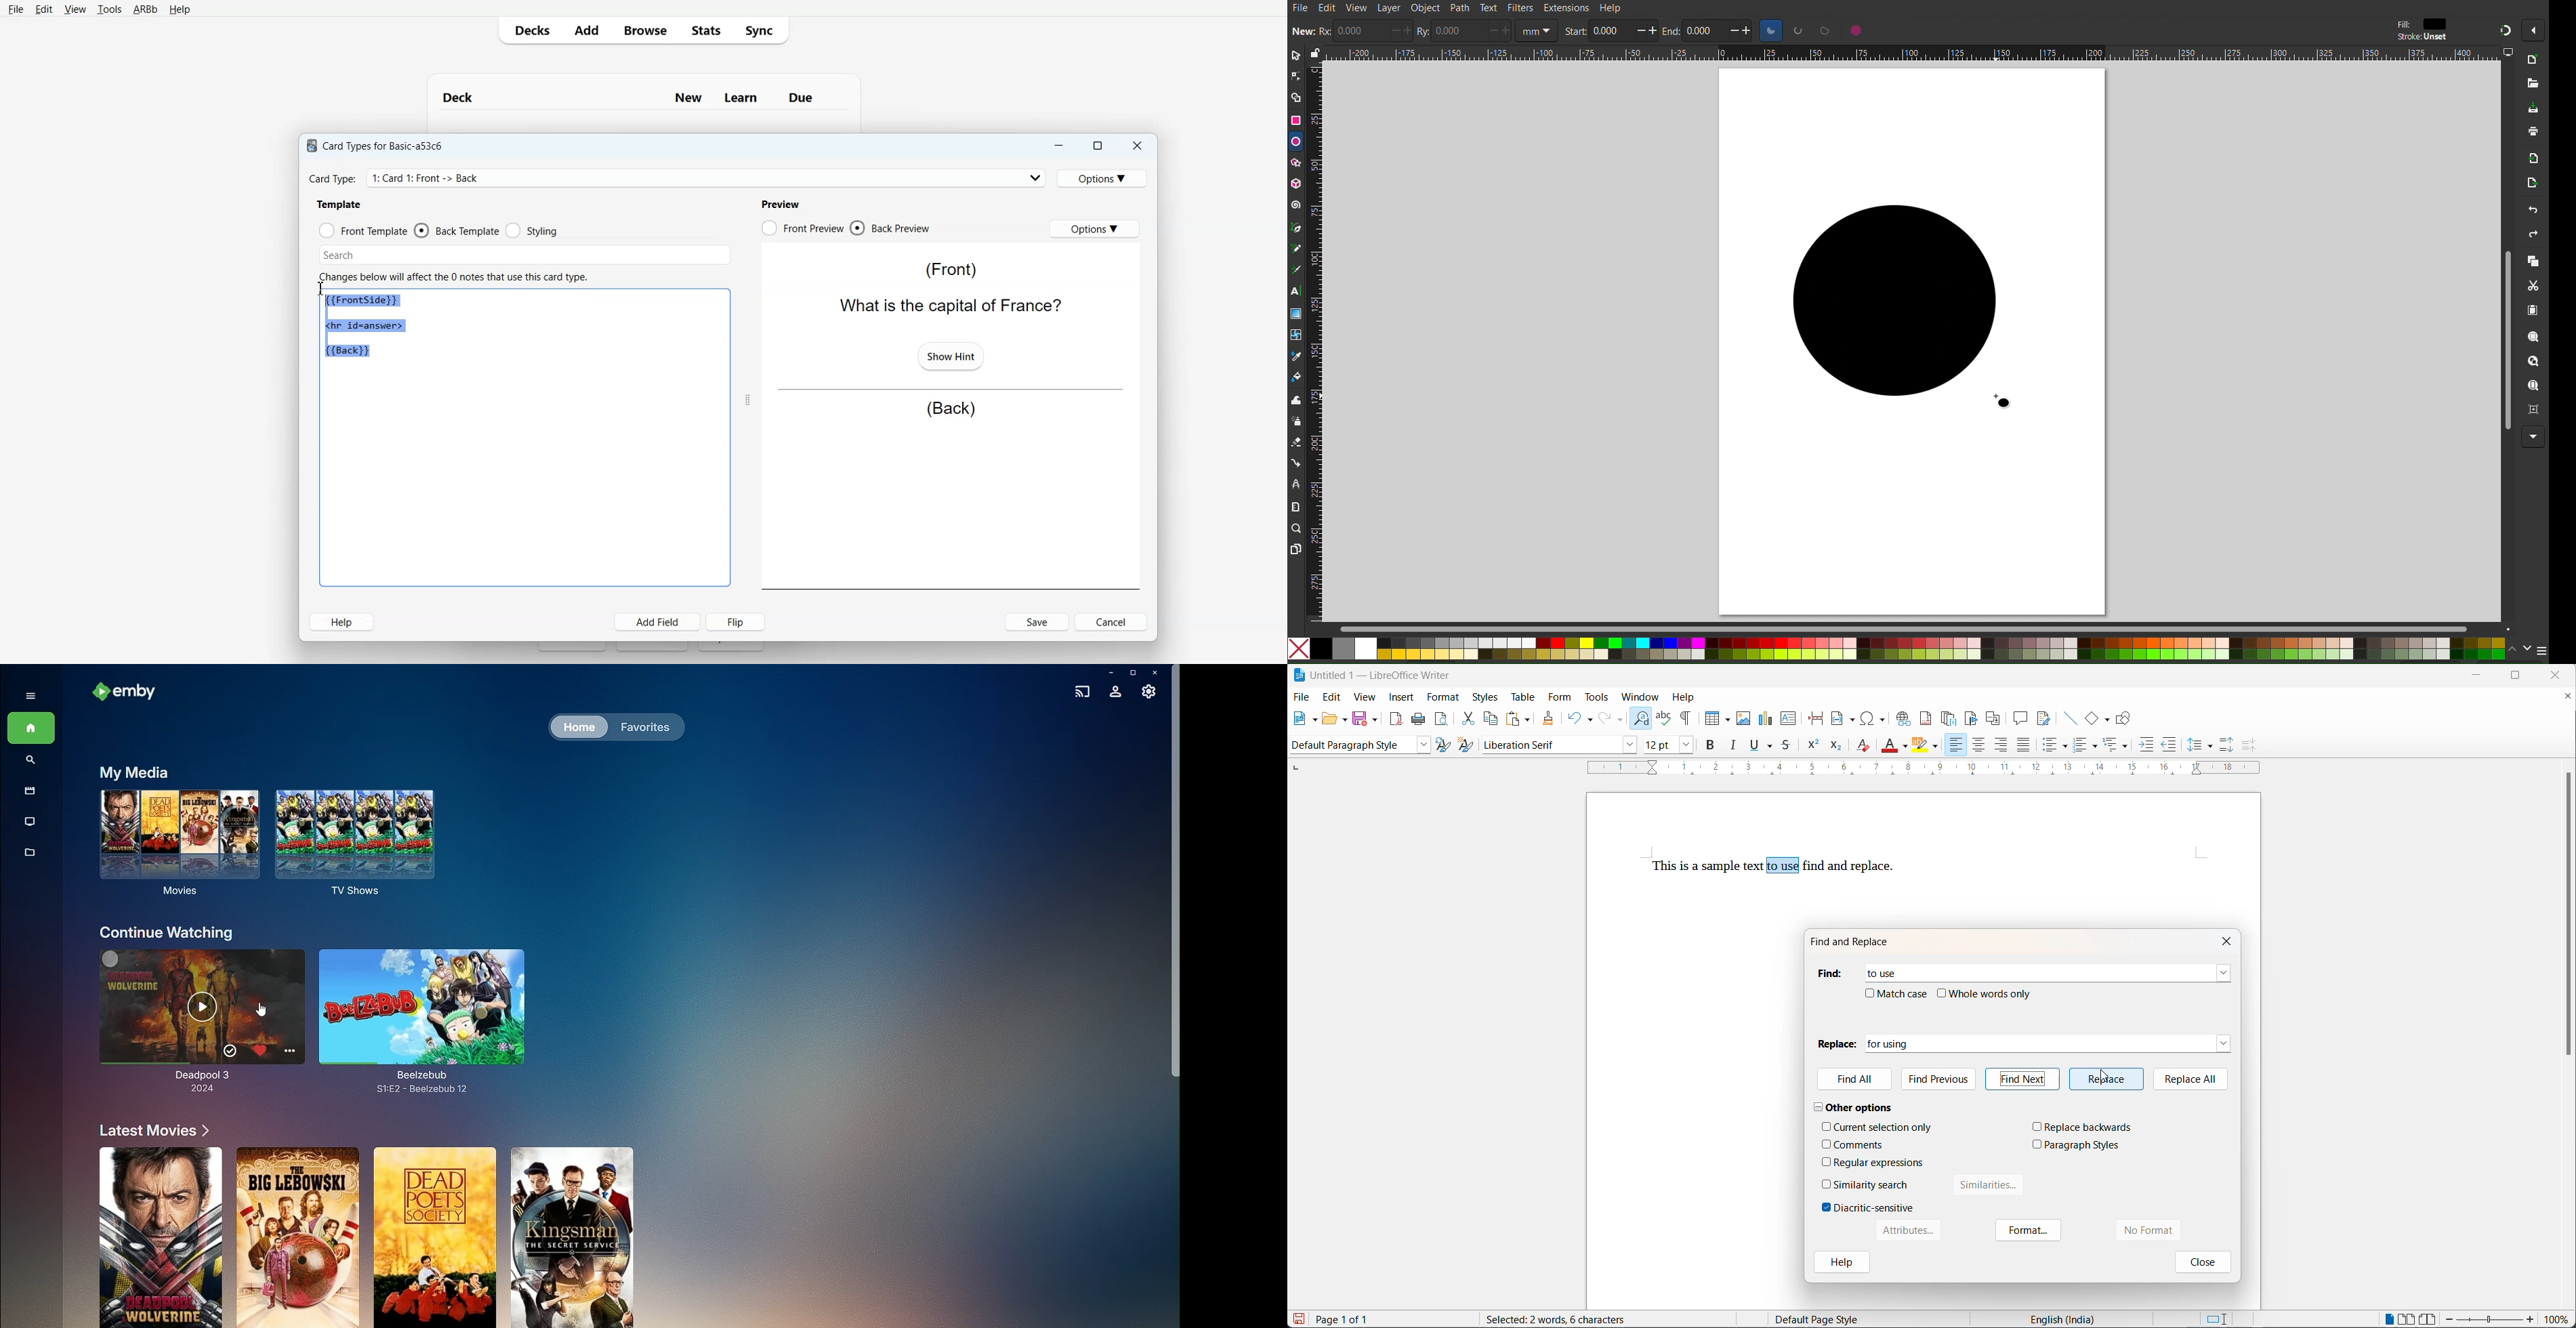 The width and height of the screenshot is (2576, 1344). Describe the element at coordinates (376, 145) in the screenshot. I see `Card Types for Basic-a53c6` at that location.